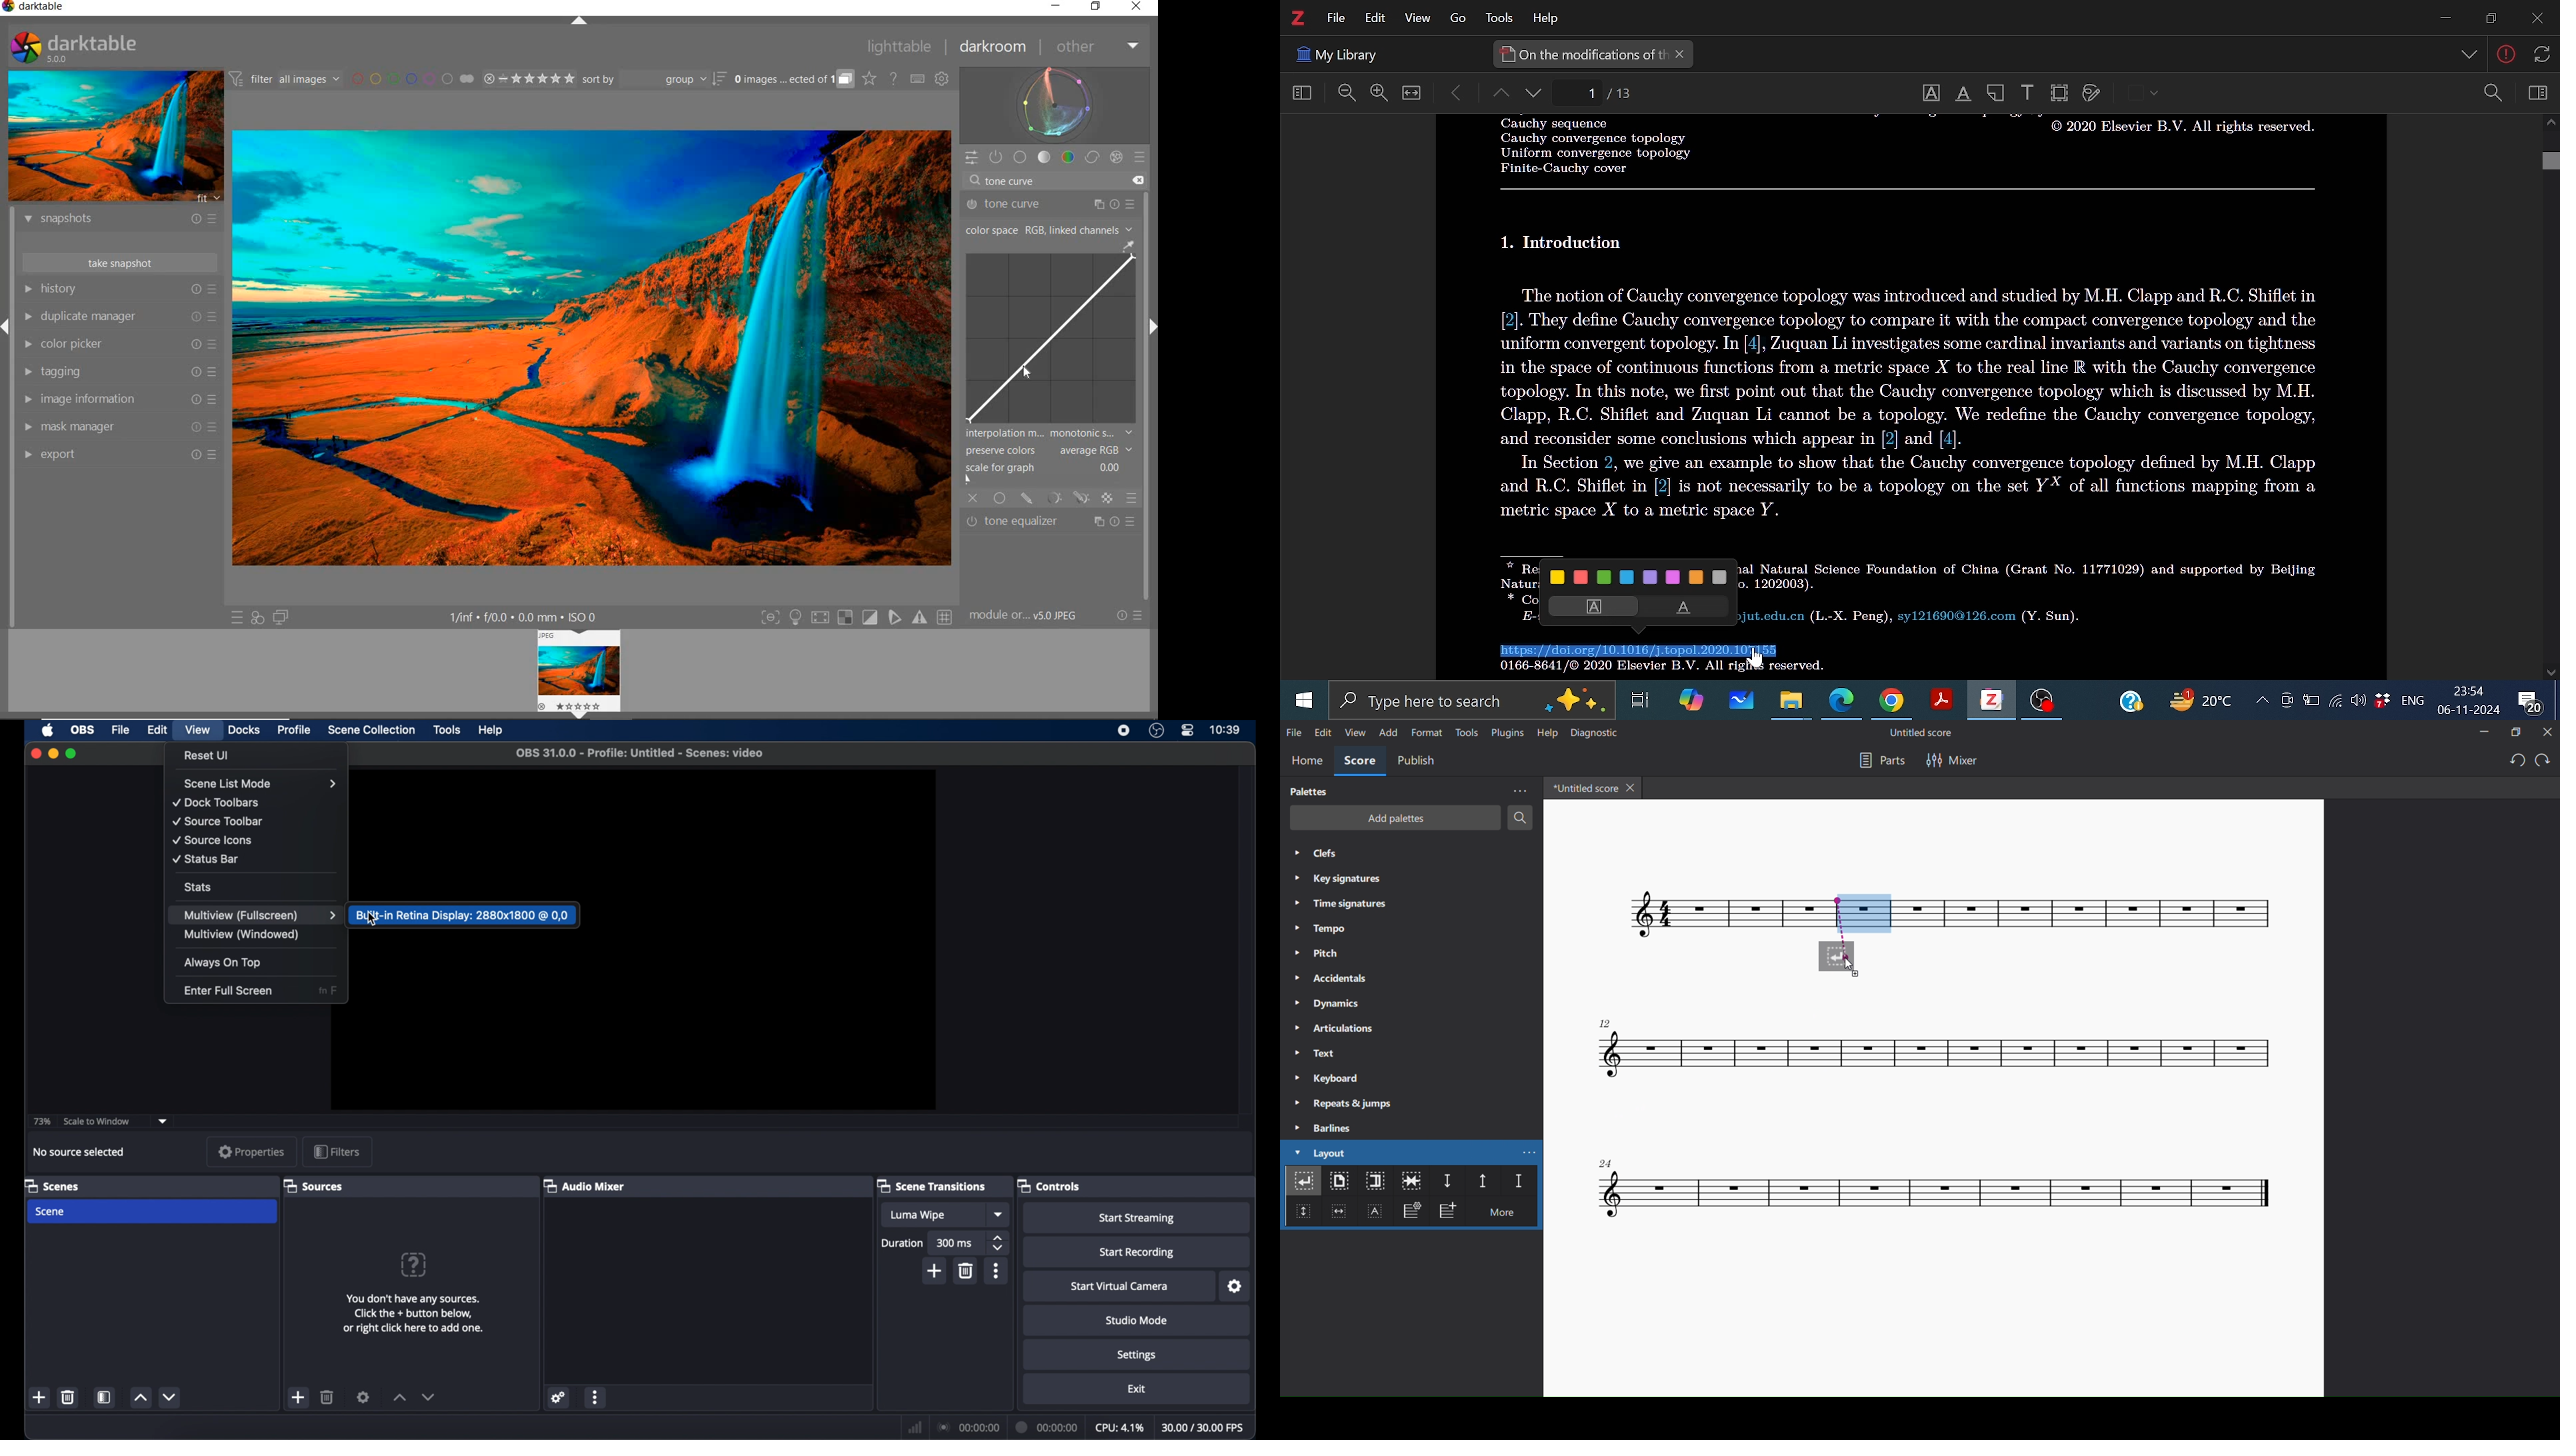 The width and height of the screenshot is (2576, 1456). I want to click on RESET OR PRESETS & PREFERENCES, so click(1130, 617).